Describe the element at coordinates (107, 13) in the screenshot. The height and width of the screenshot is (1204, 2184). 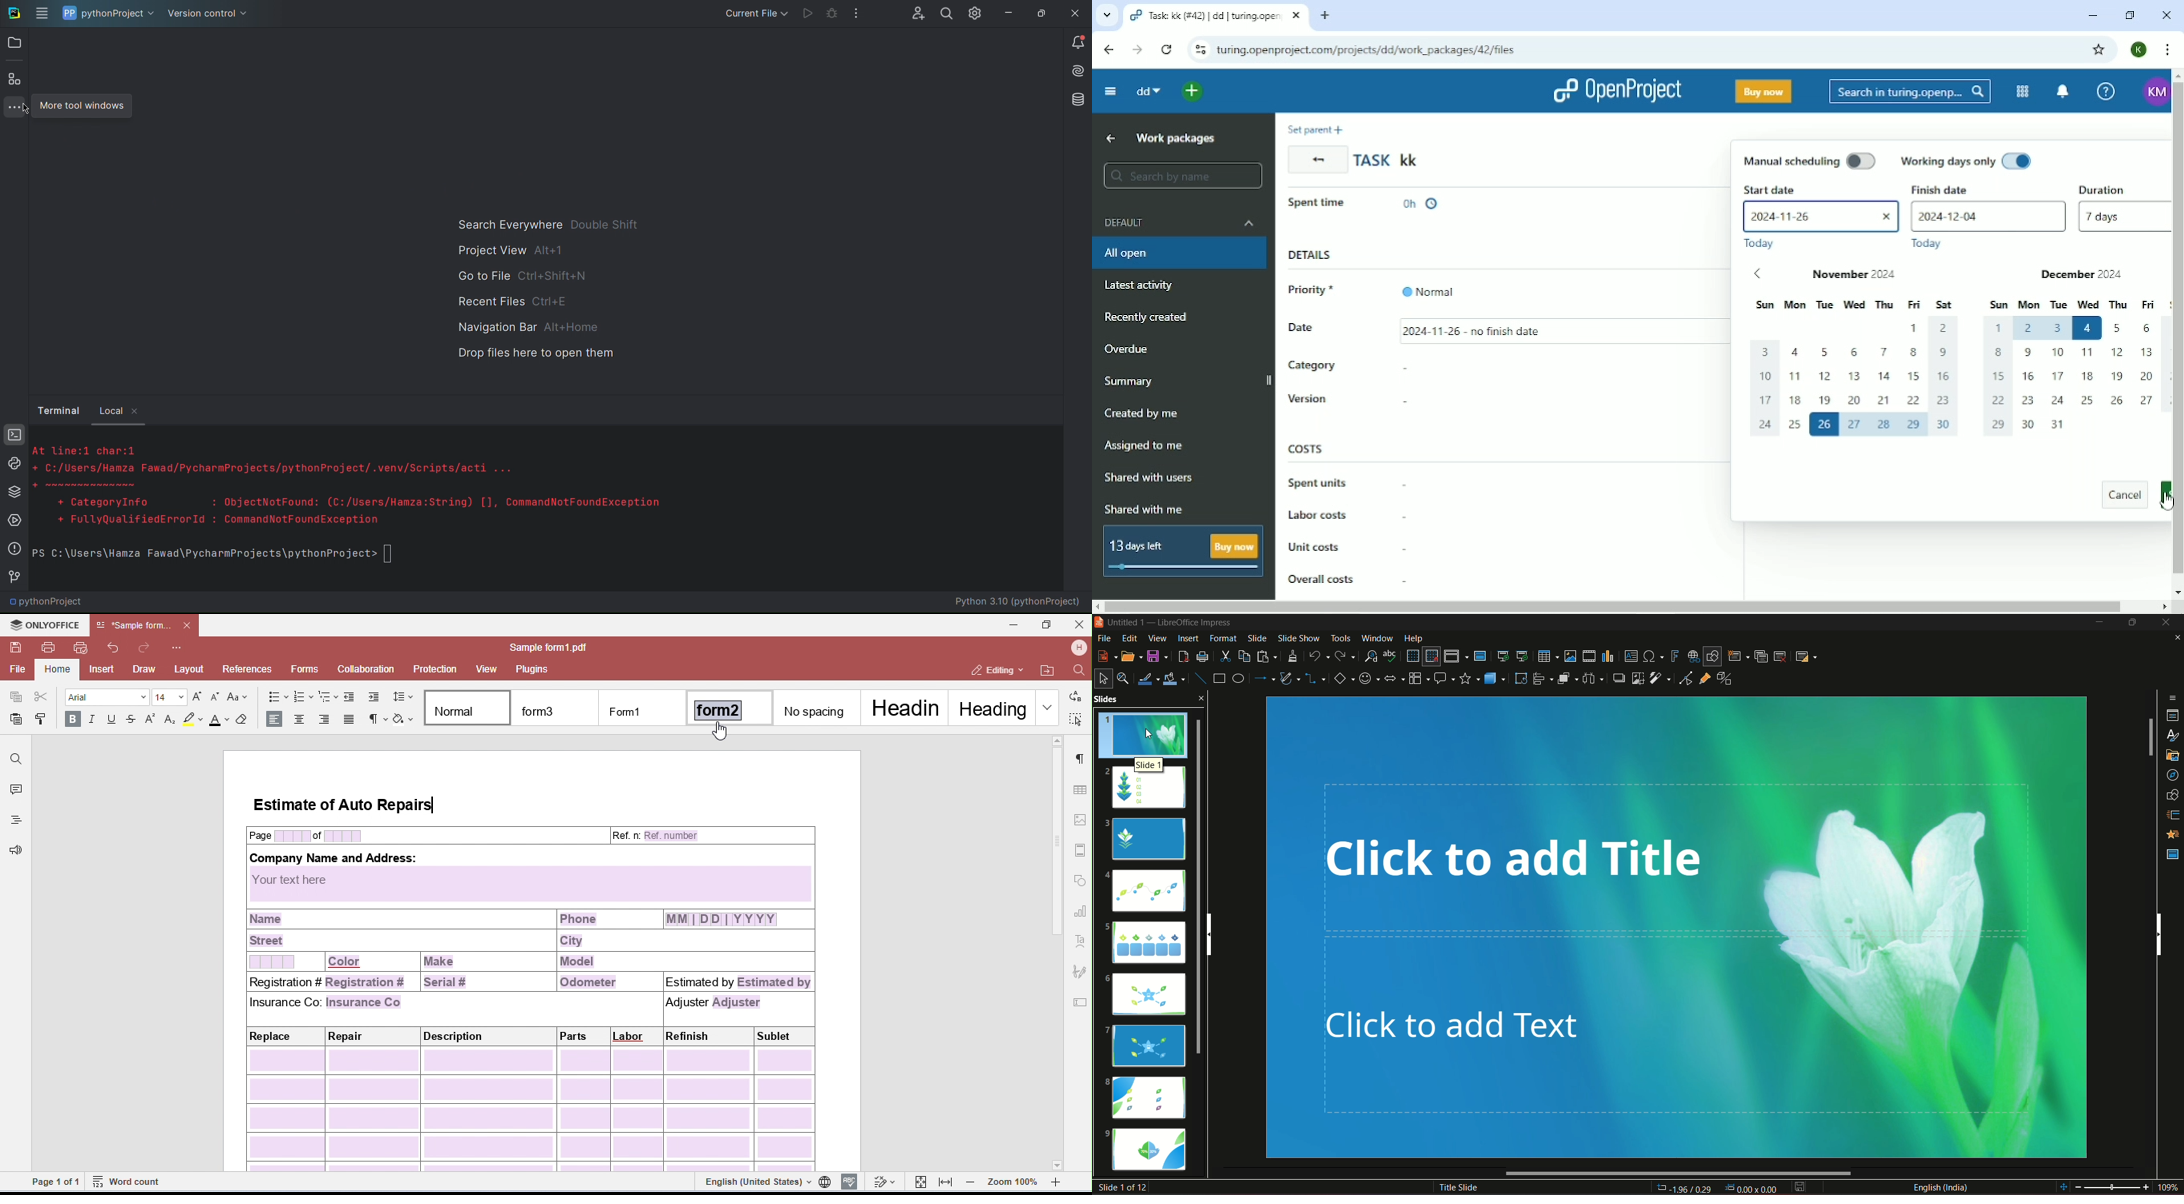
I see `pythonProject` at that location.